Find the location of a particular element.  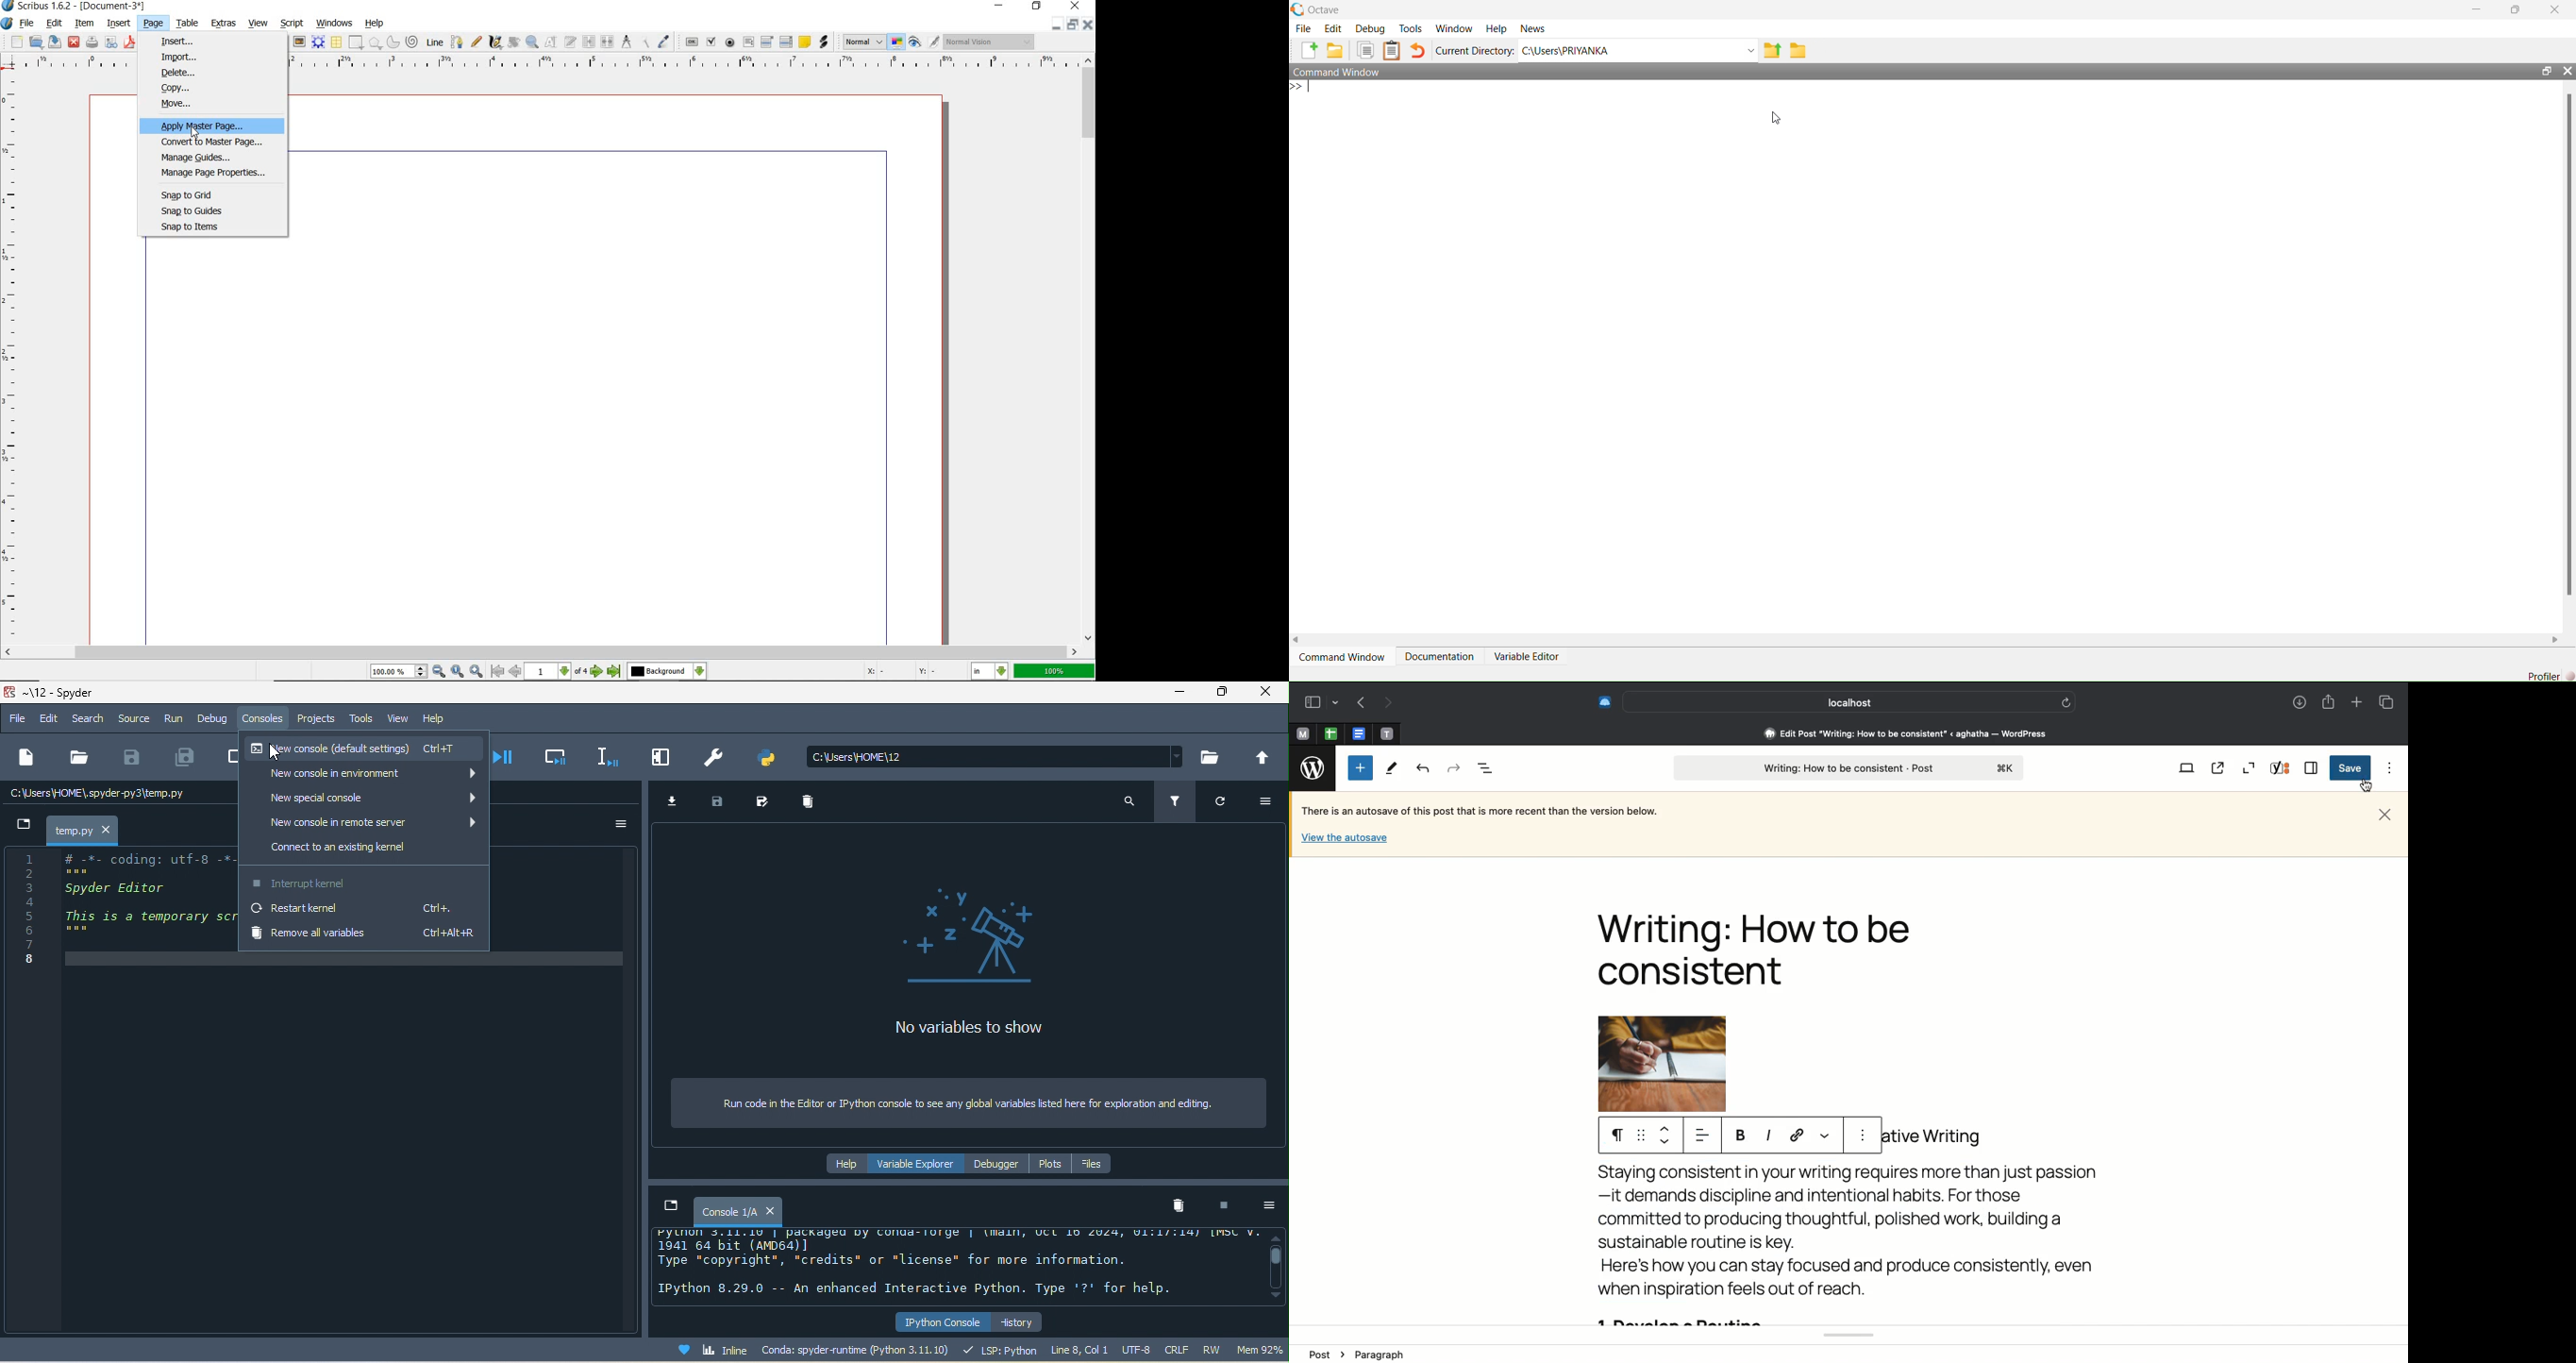

line 8 col1 utf 8 is located at coordinates (1101, 1349).